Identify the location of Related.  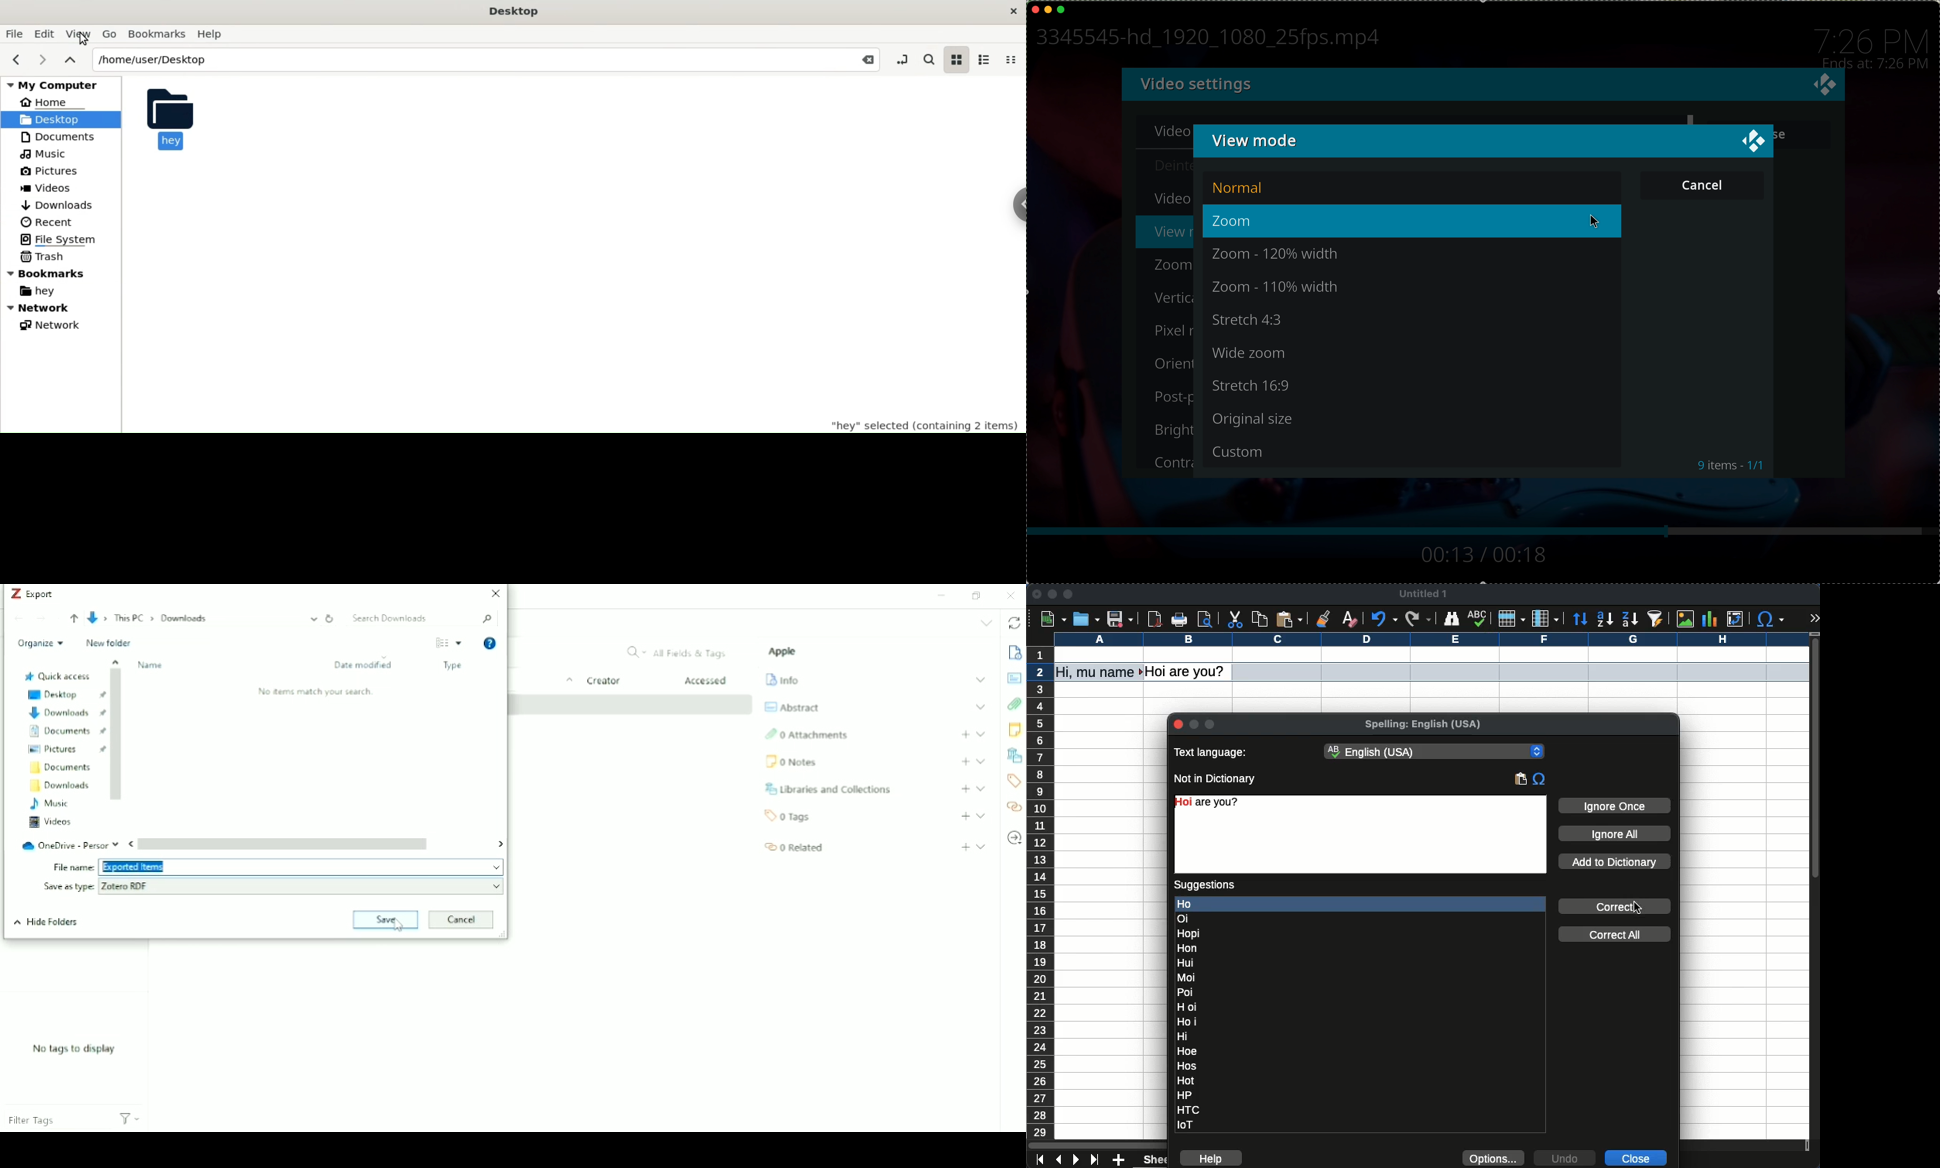
(794, 848).